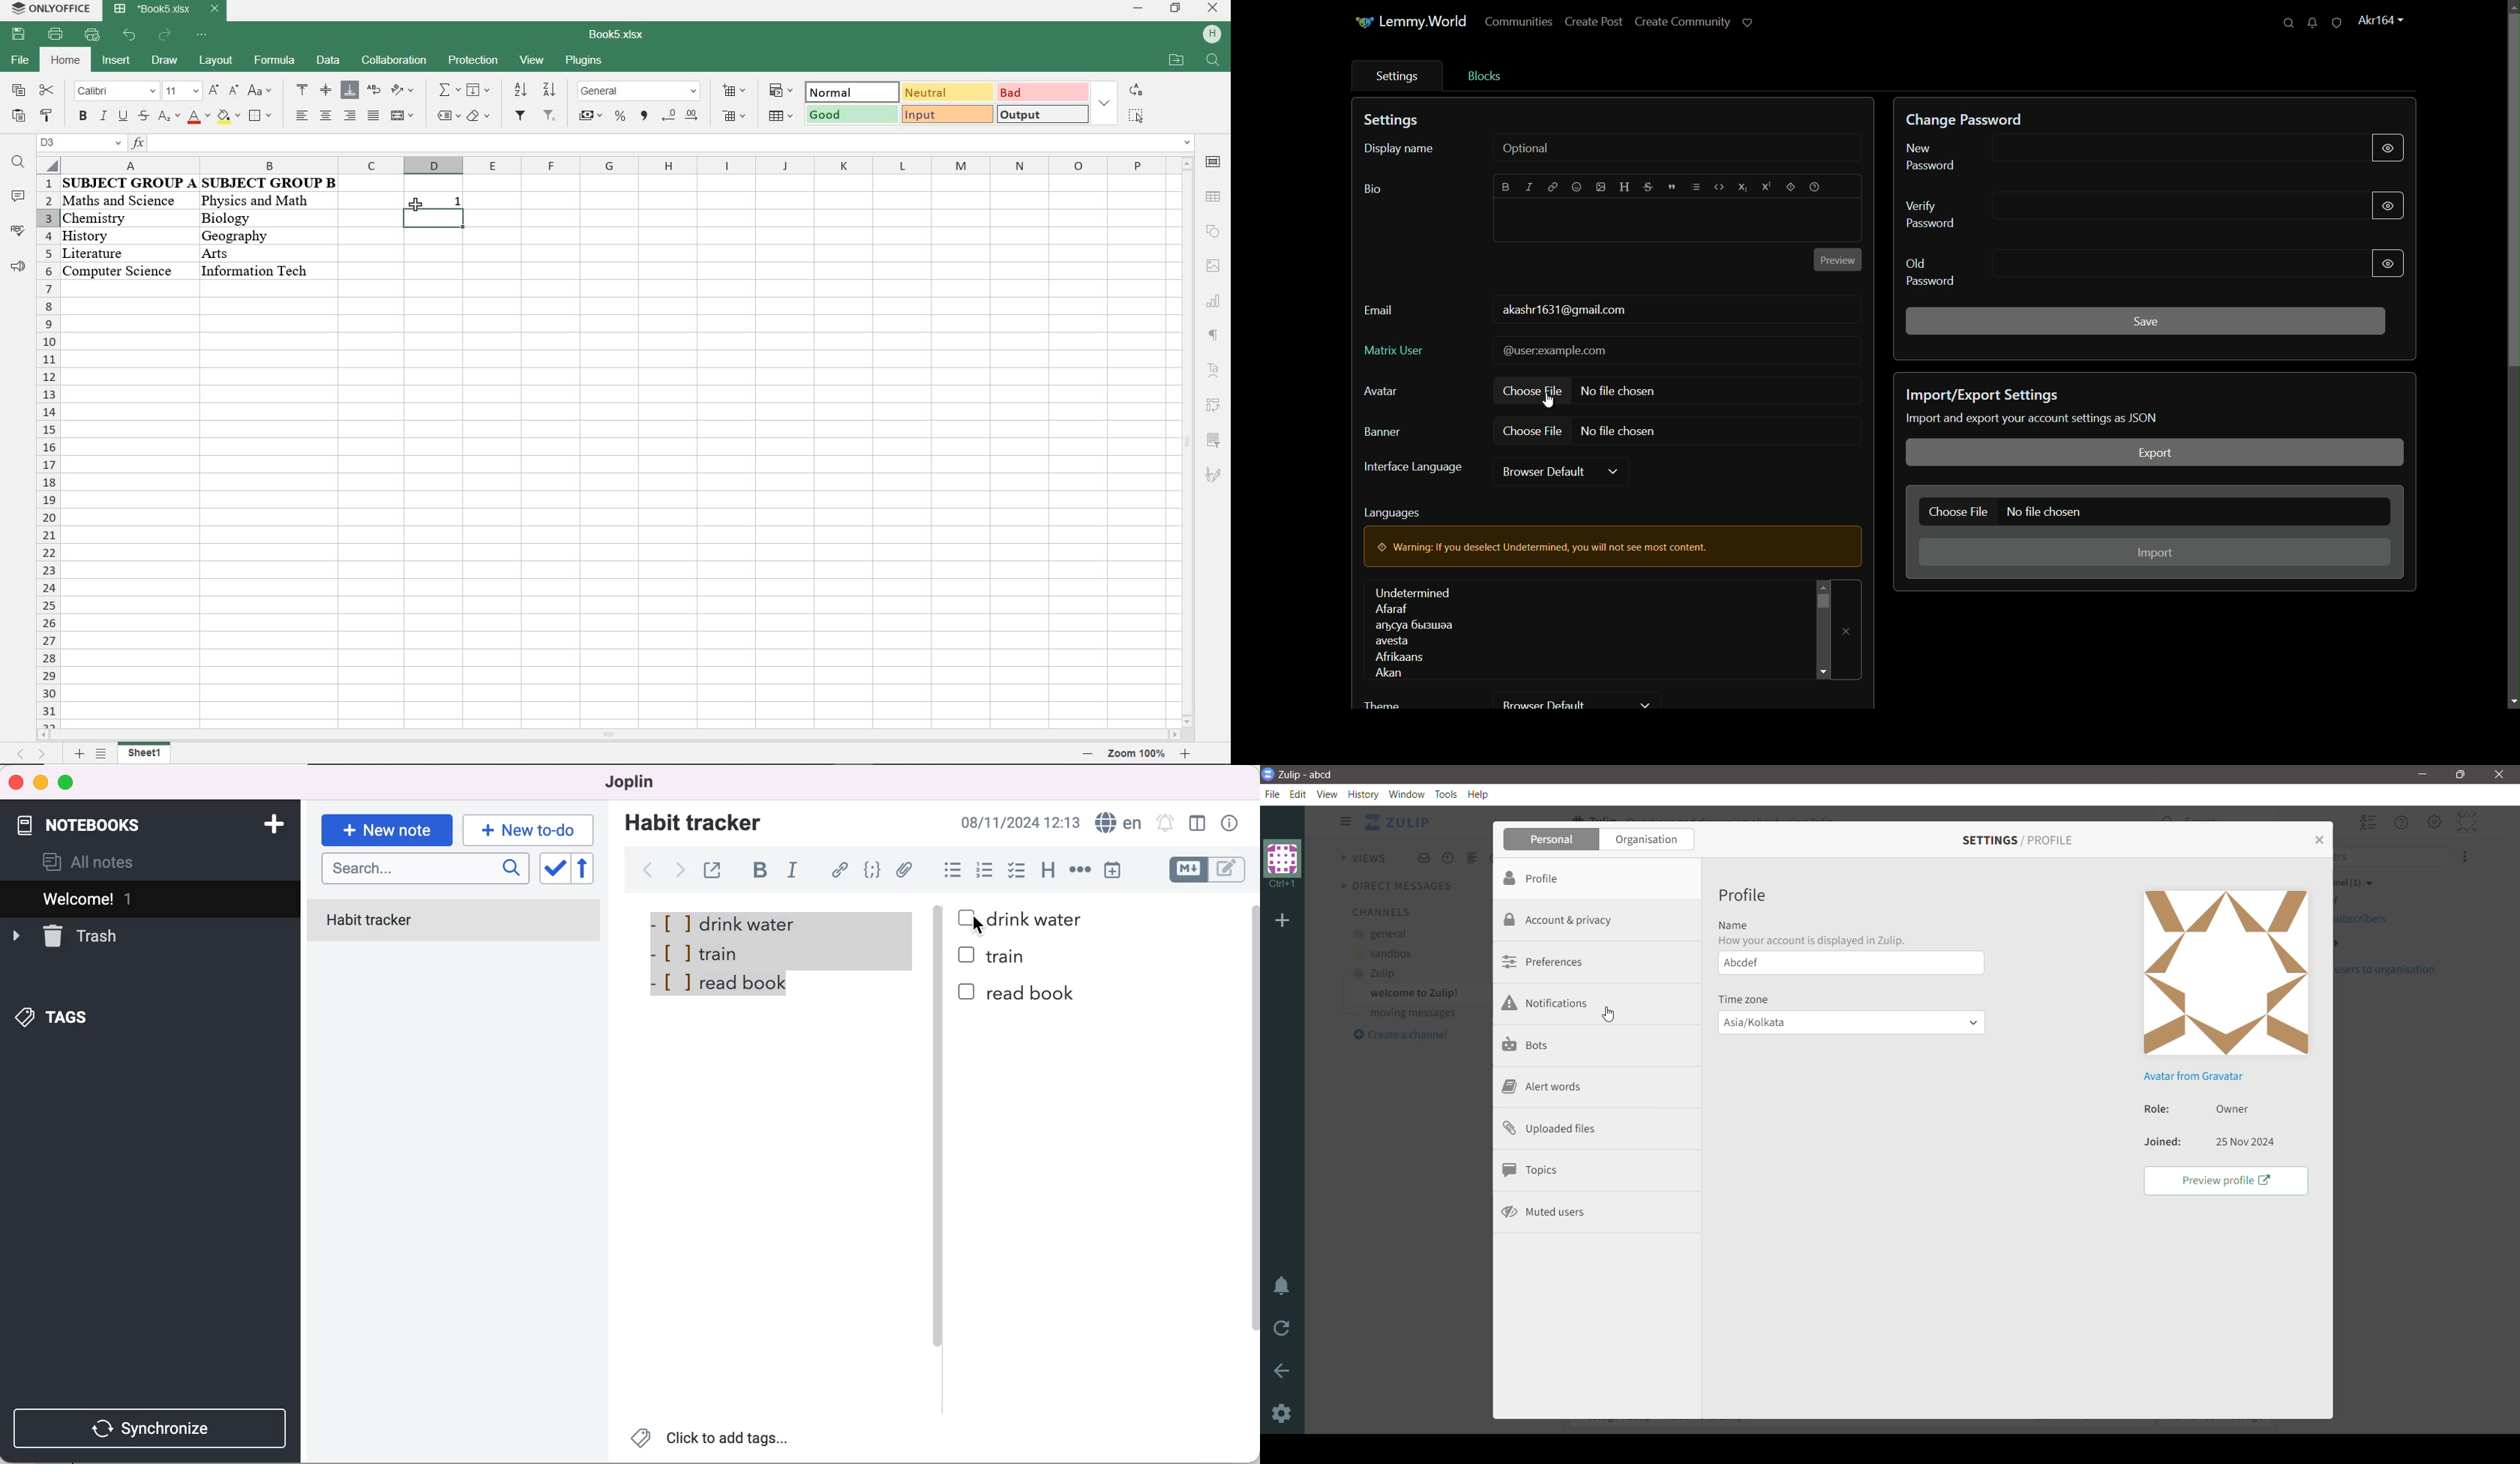 This screenshot has width=2520, height=1484. What do you see at coordinates (1210, 870) in the screenshot?
I see `toggle editors` at bounding box center [1210, 870].